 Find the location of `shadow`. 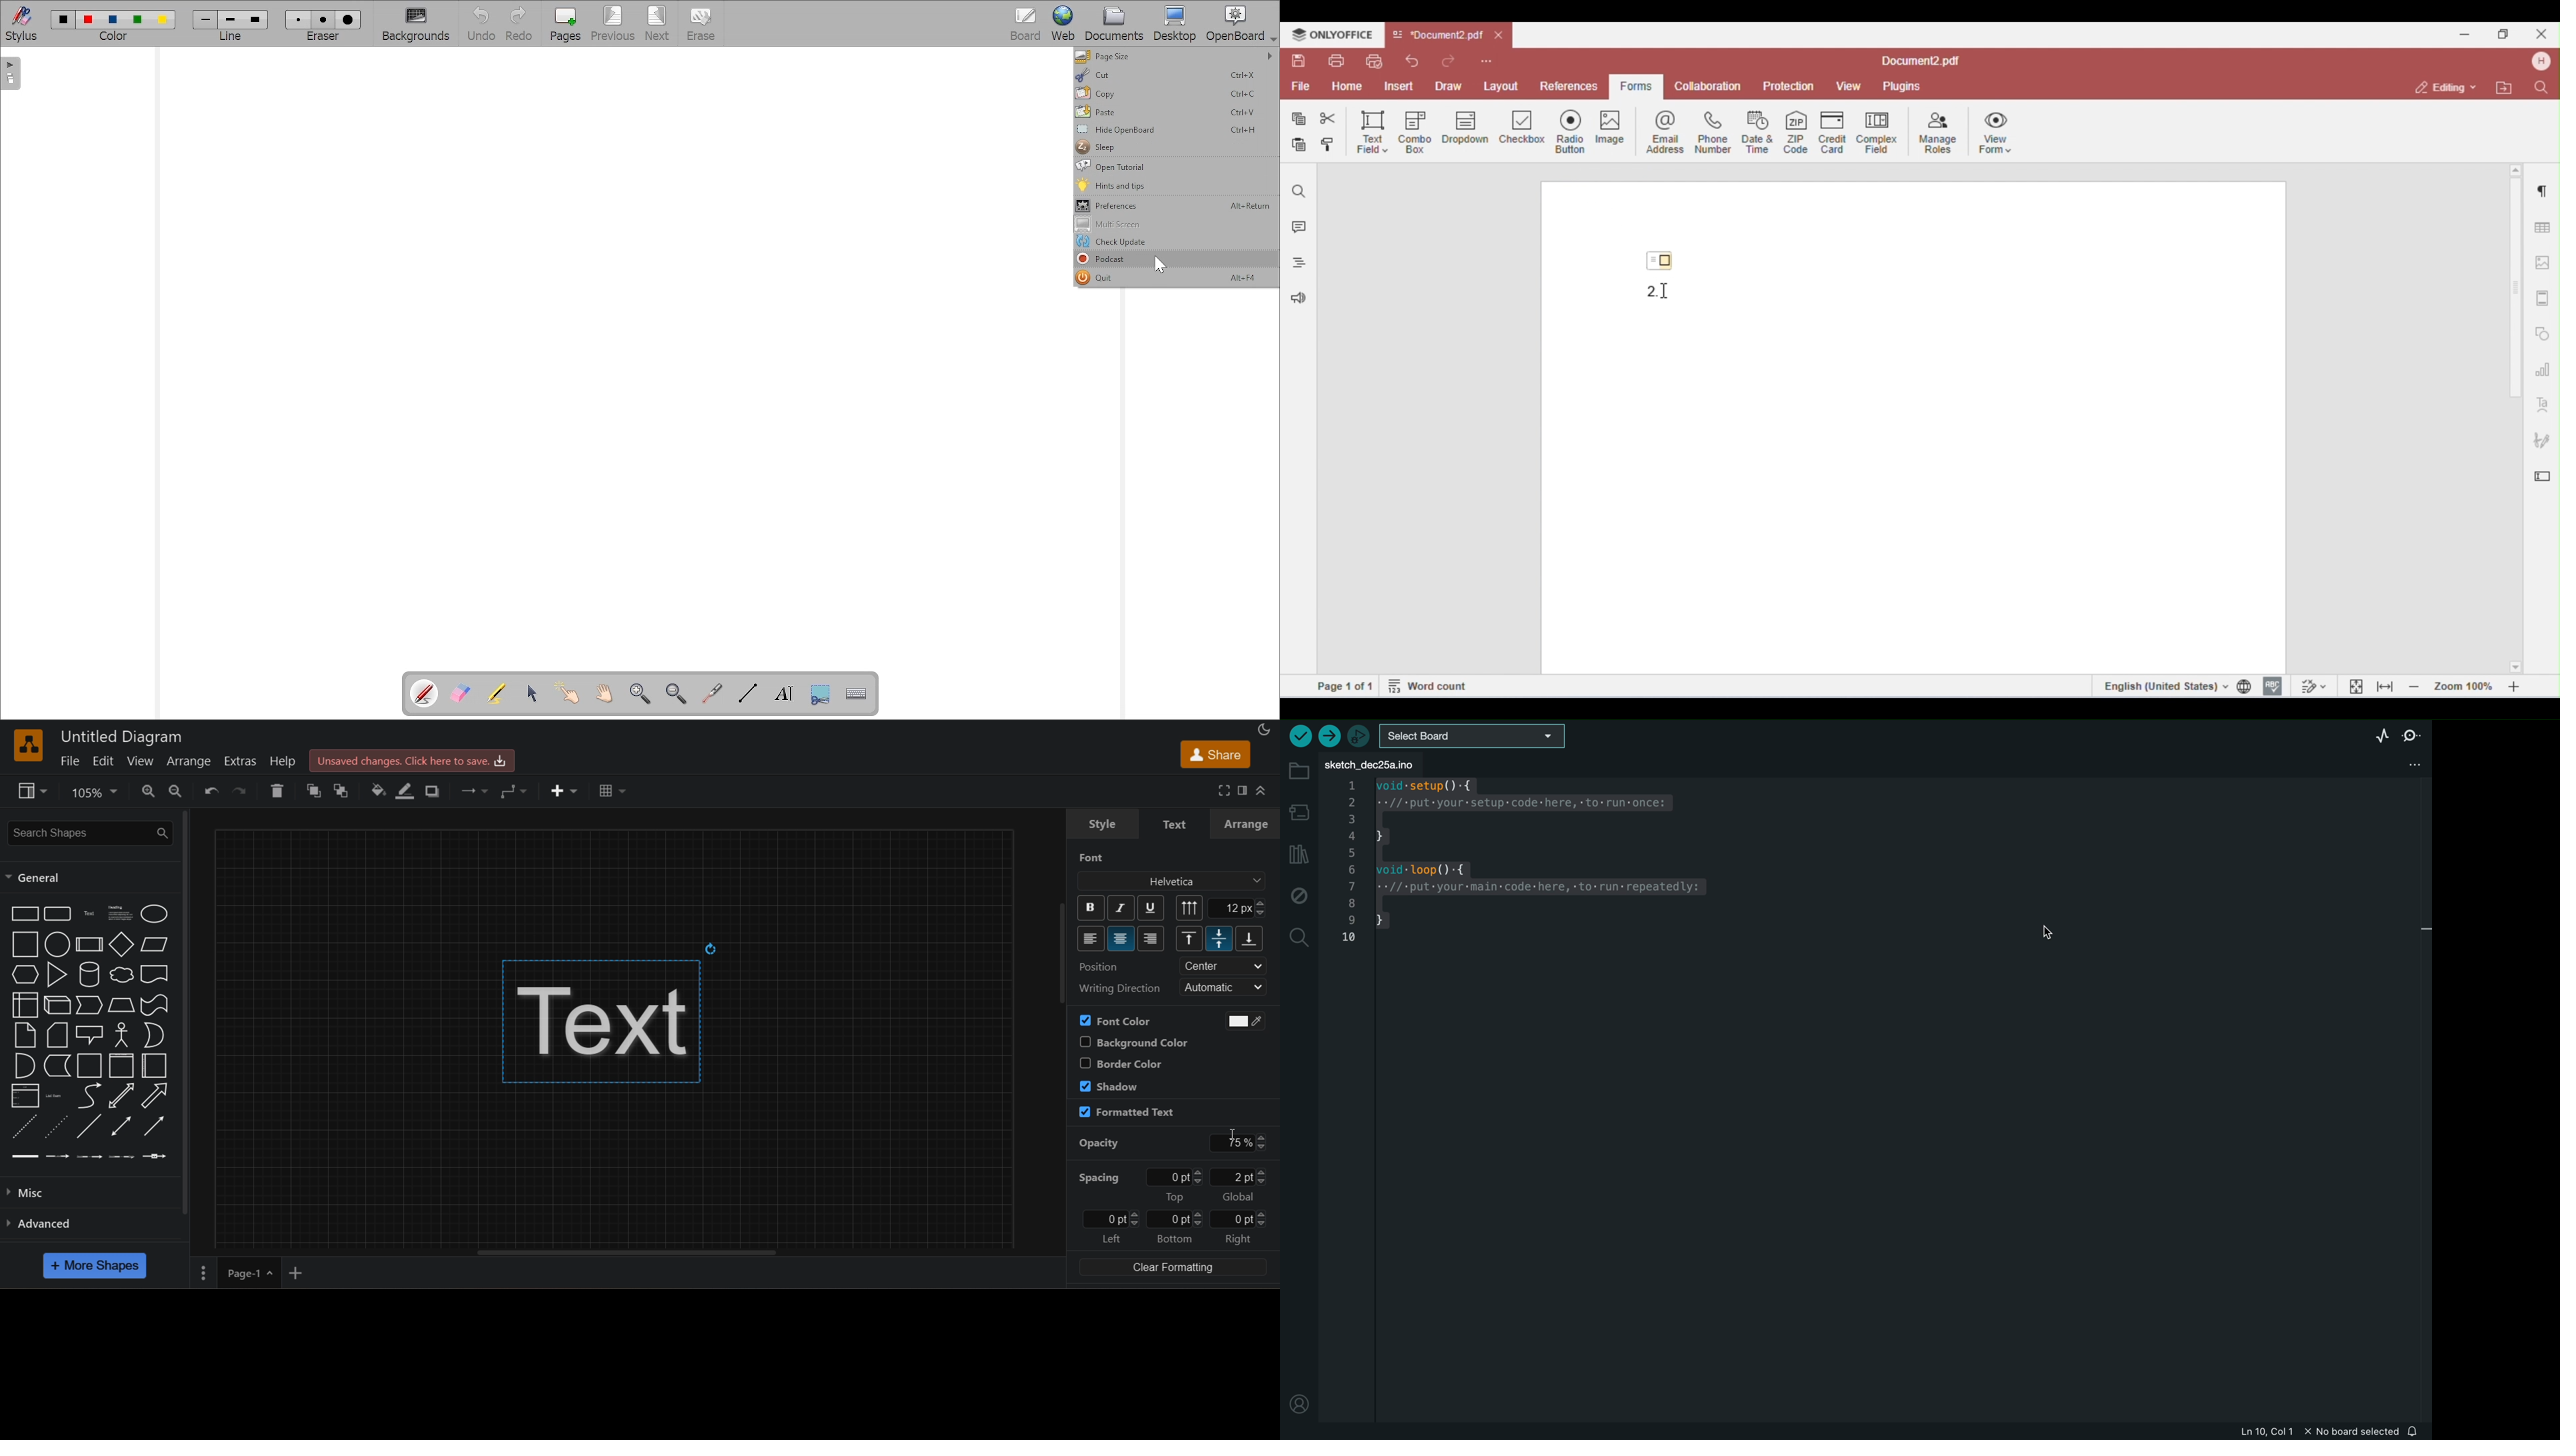

shadow is located at coordinates (434, 791).